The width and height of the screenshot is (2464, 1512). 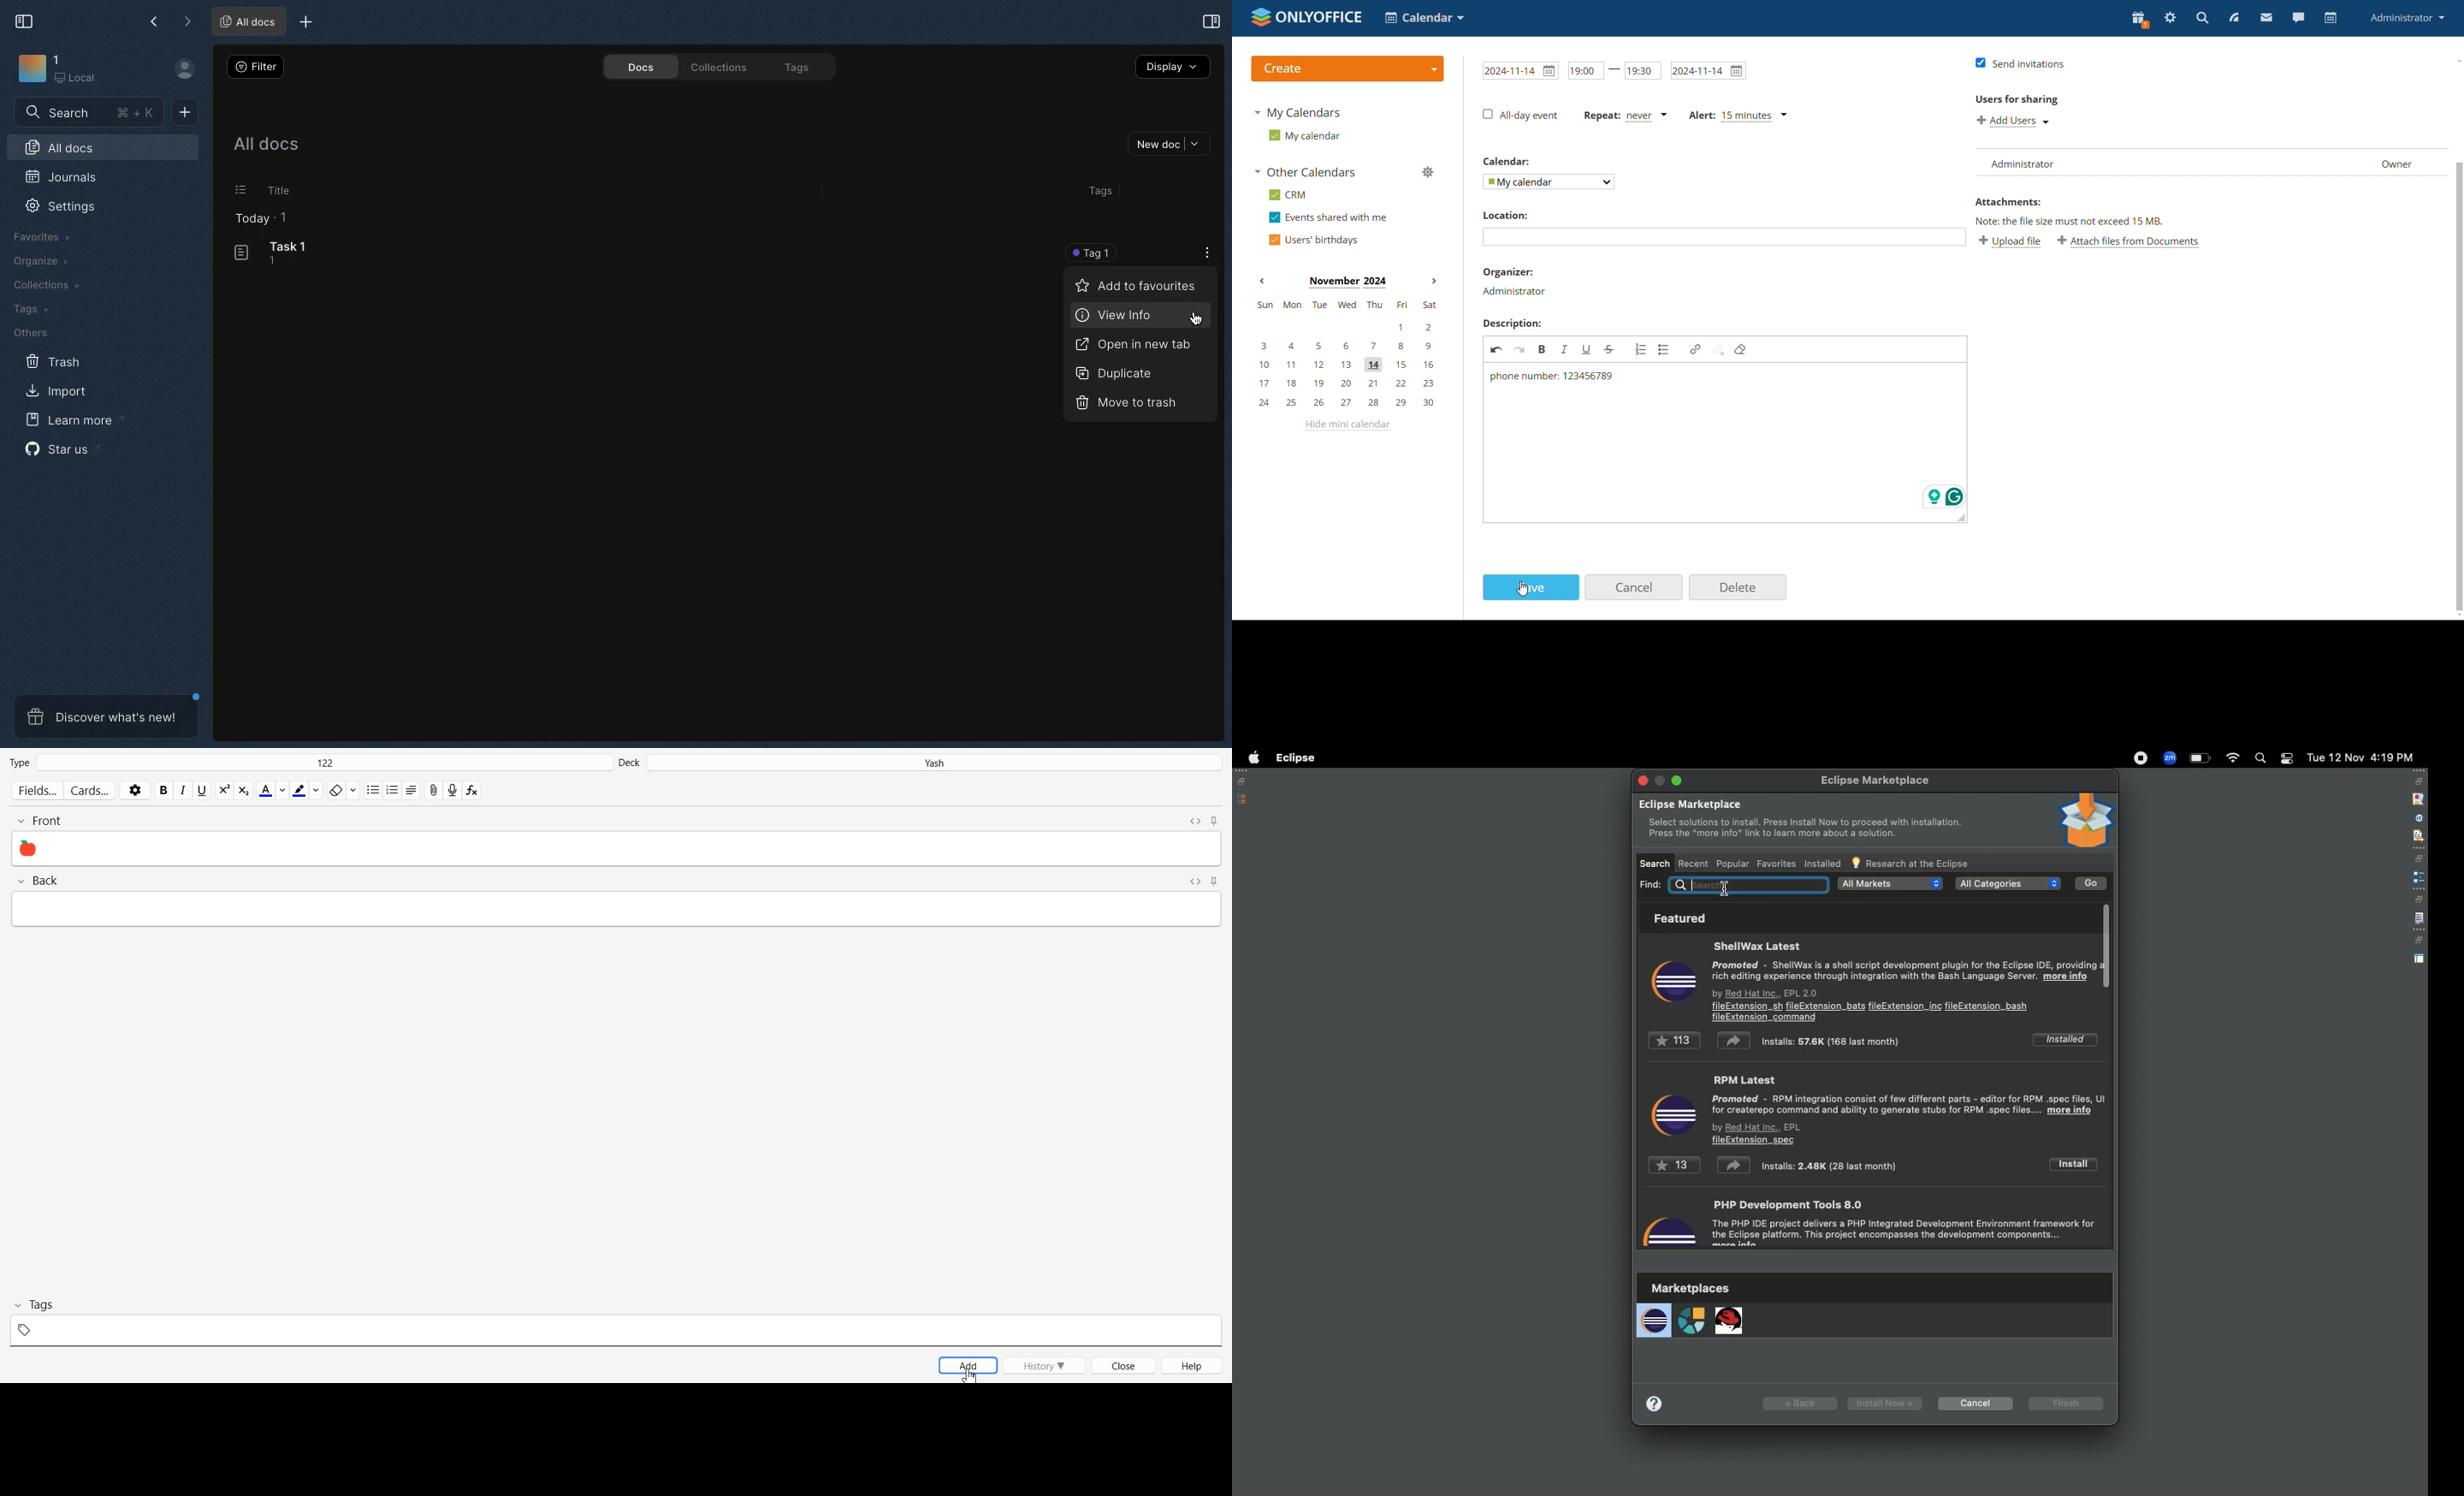 What do you see at coordinates (2014, 121) in the screenshot?
I see `add users` at bounding box center [2014, 121].